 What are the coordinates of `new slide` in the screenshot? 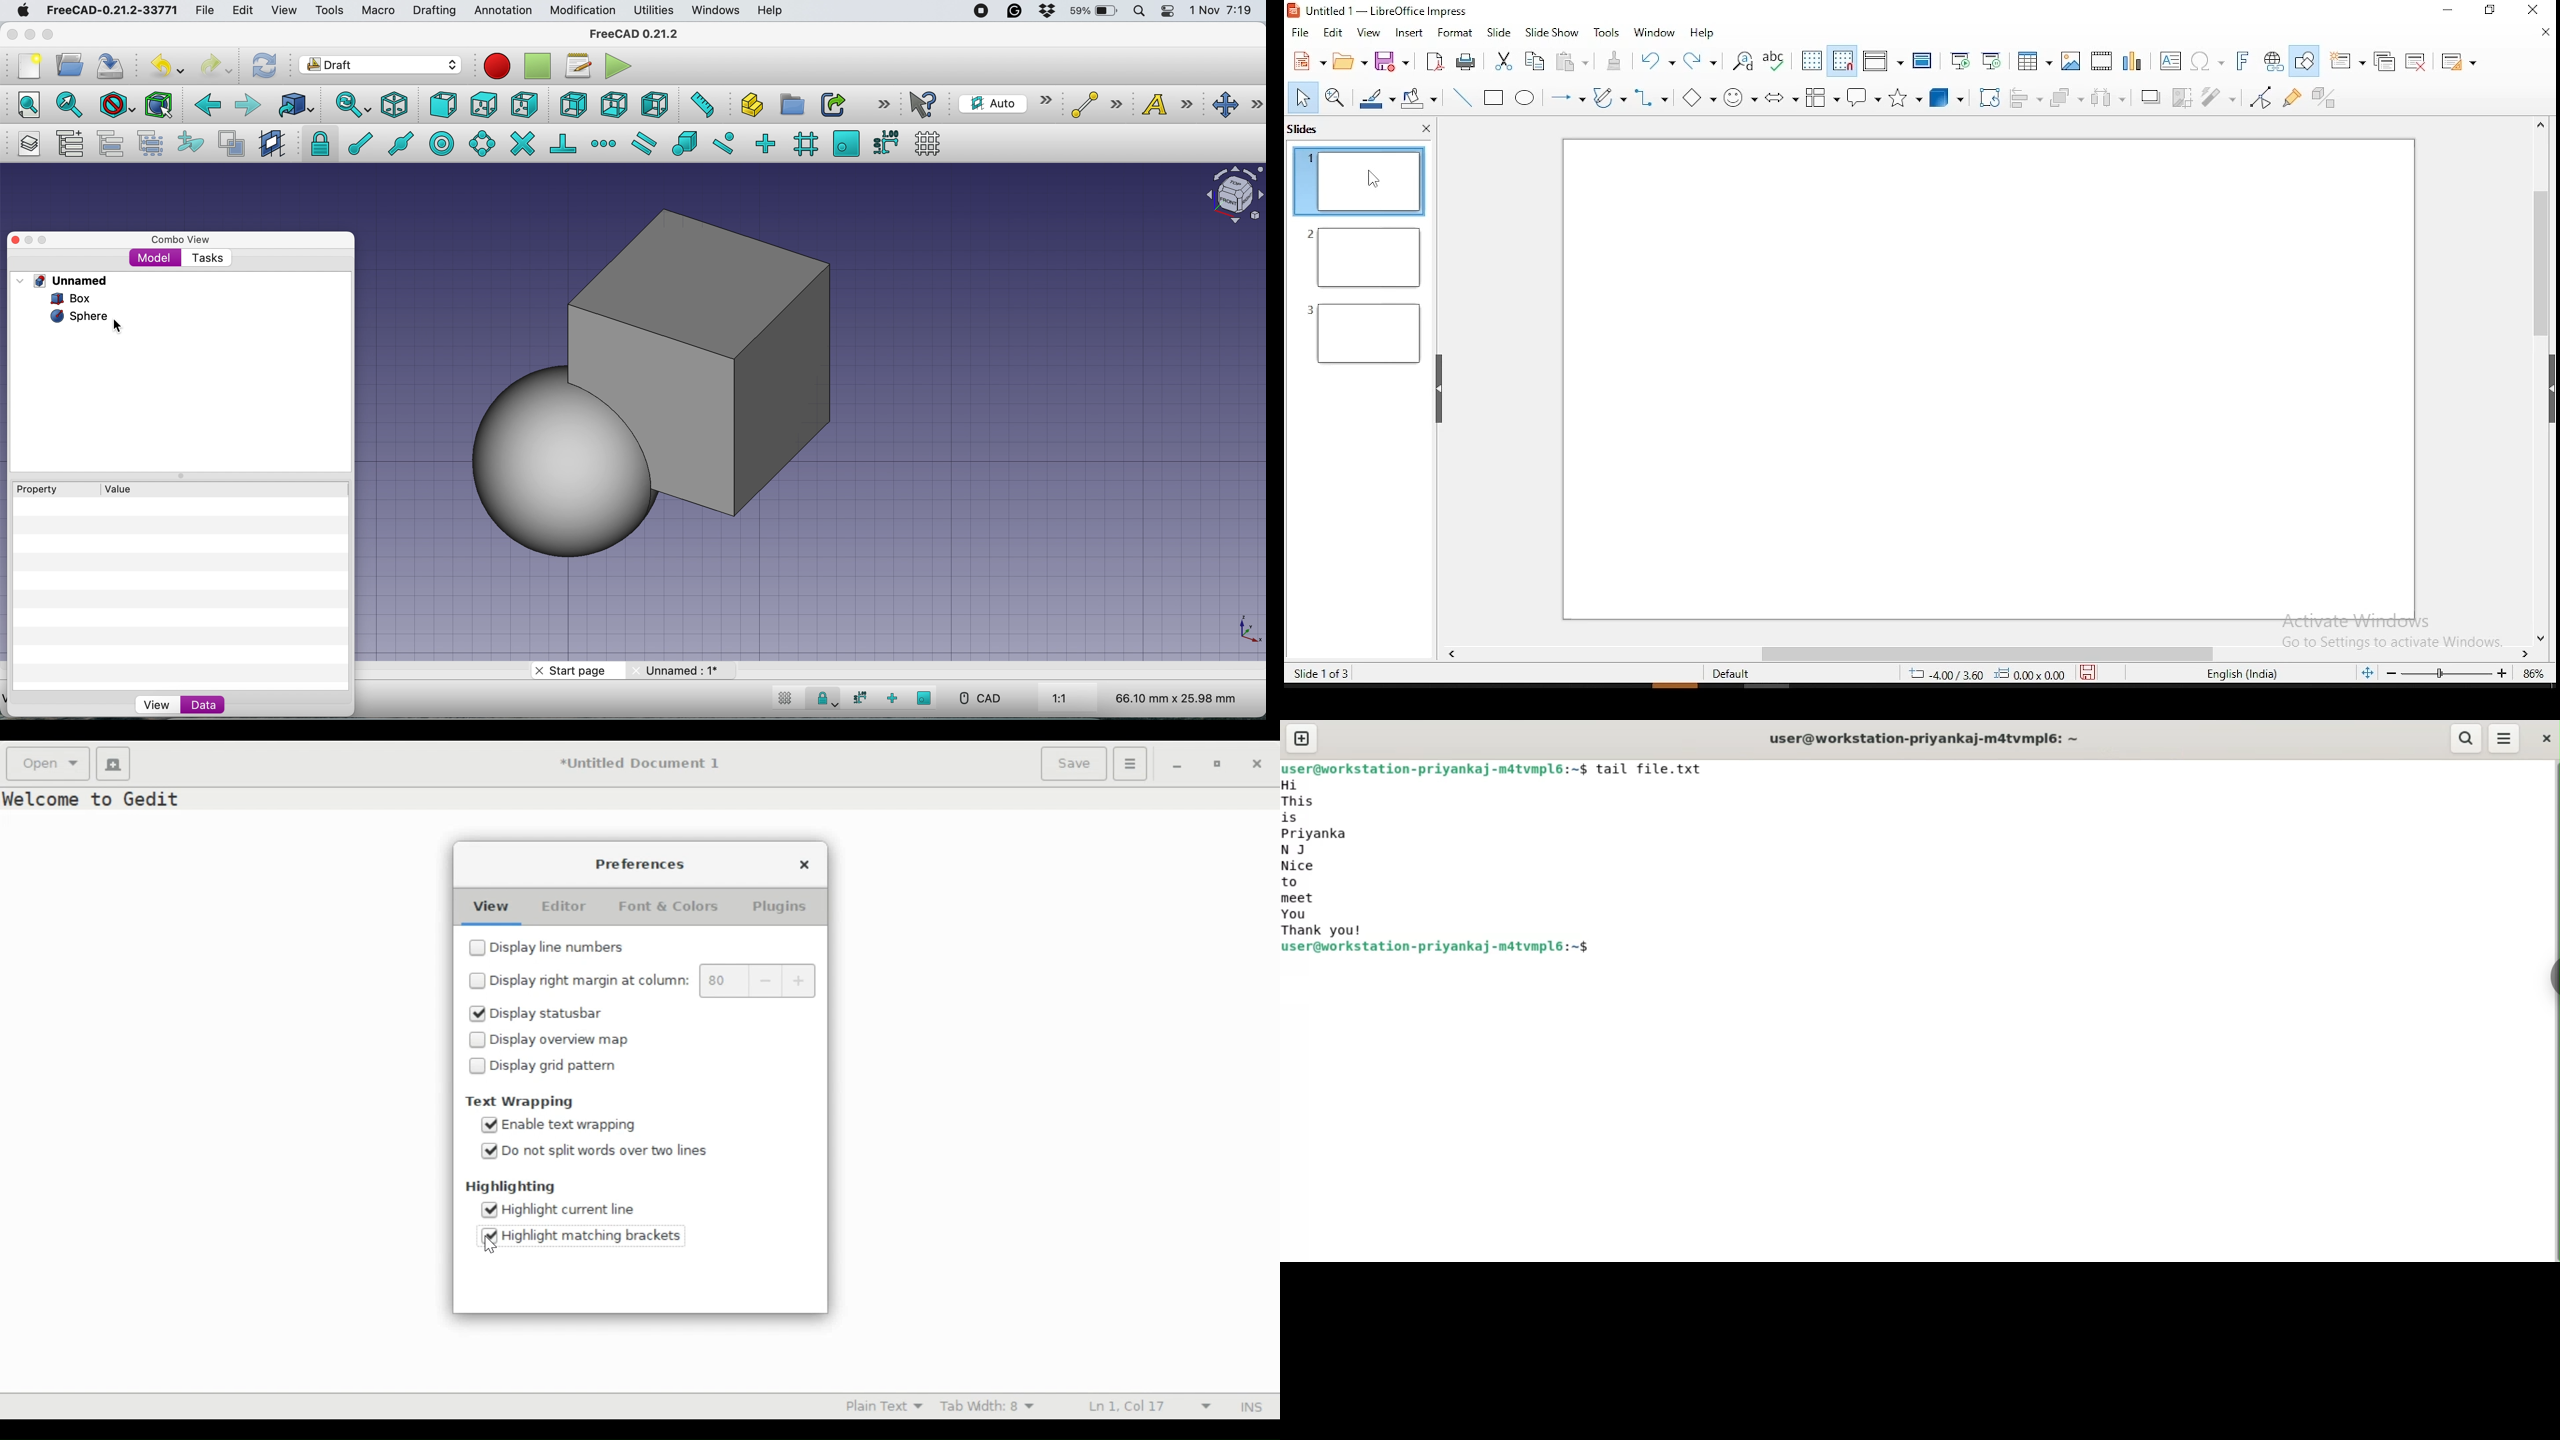 It's located at (2345, 60).